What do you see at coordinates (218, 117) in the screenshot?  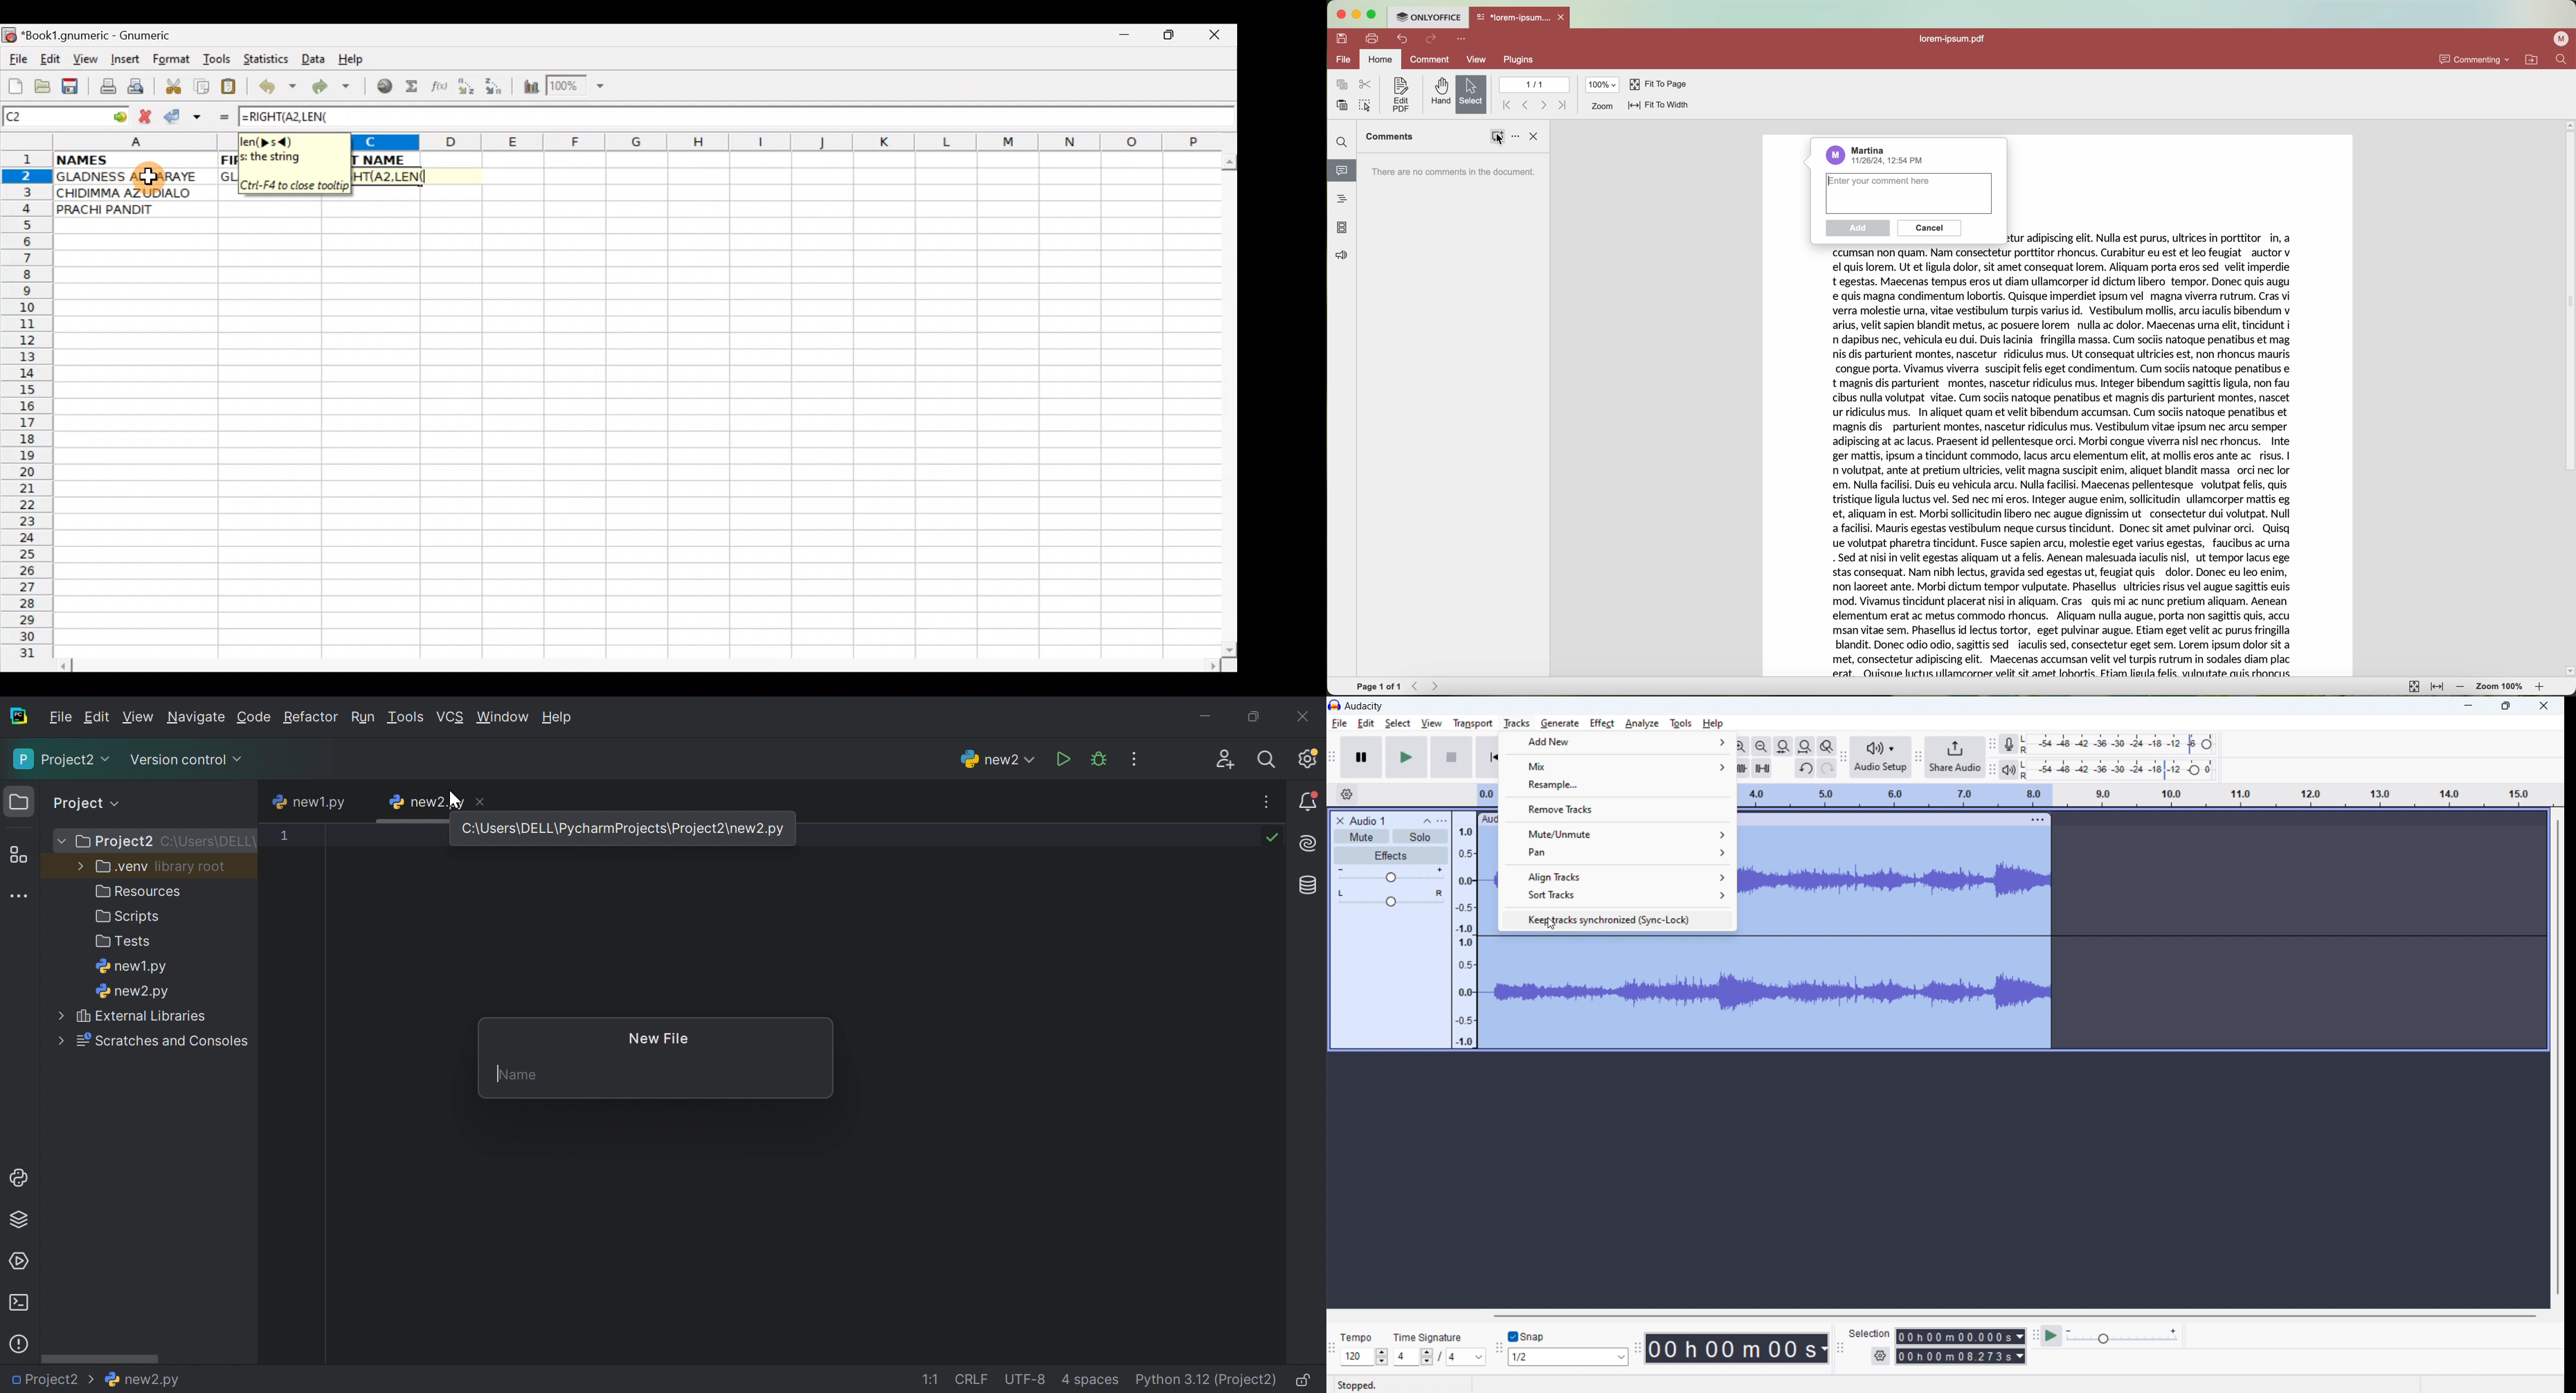 I see `Enter formula` at bounding box center [218, 117].